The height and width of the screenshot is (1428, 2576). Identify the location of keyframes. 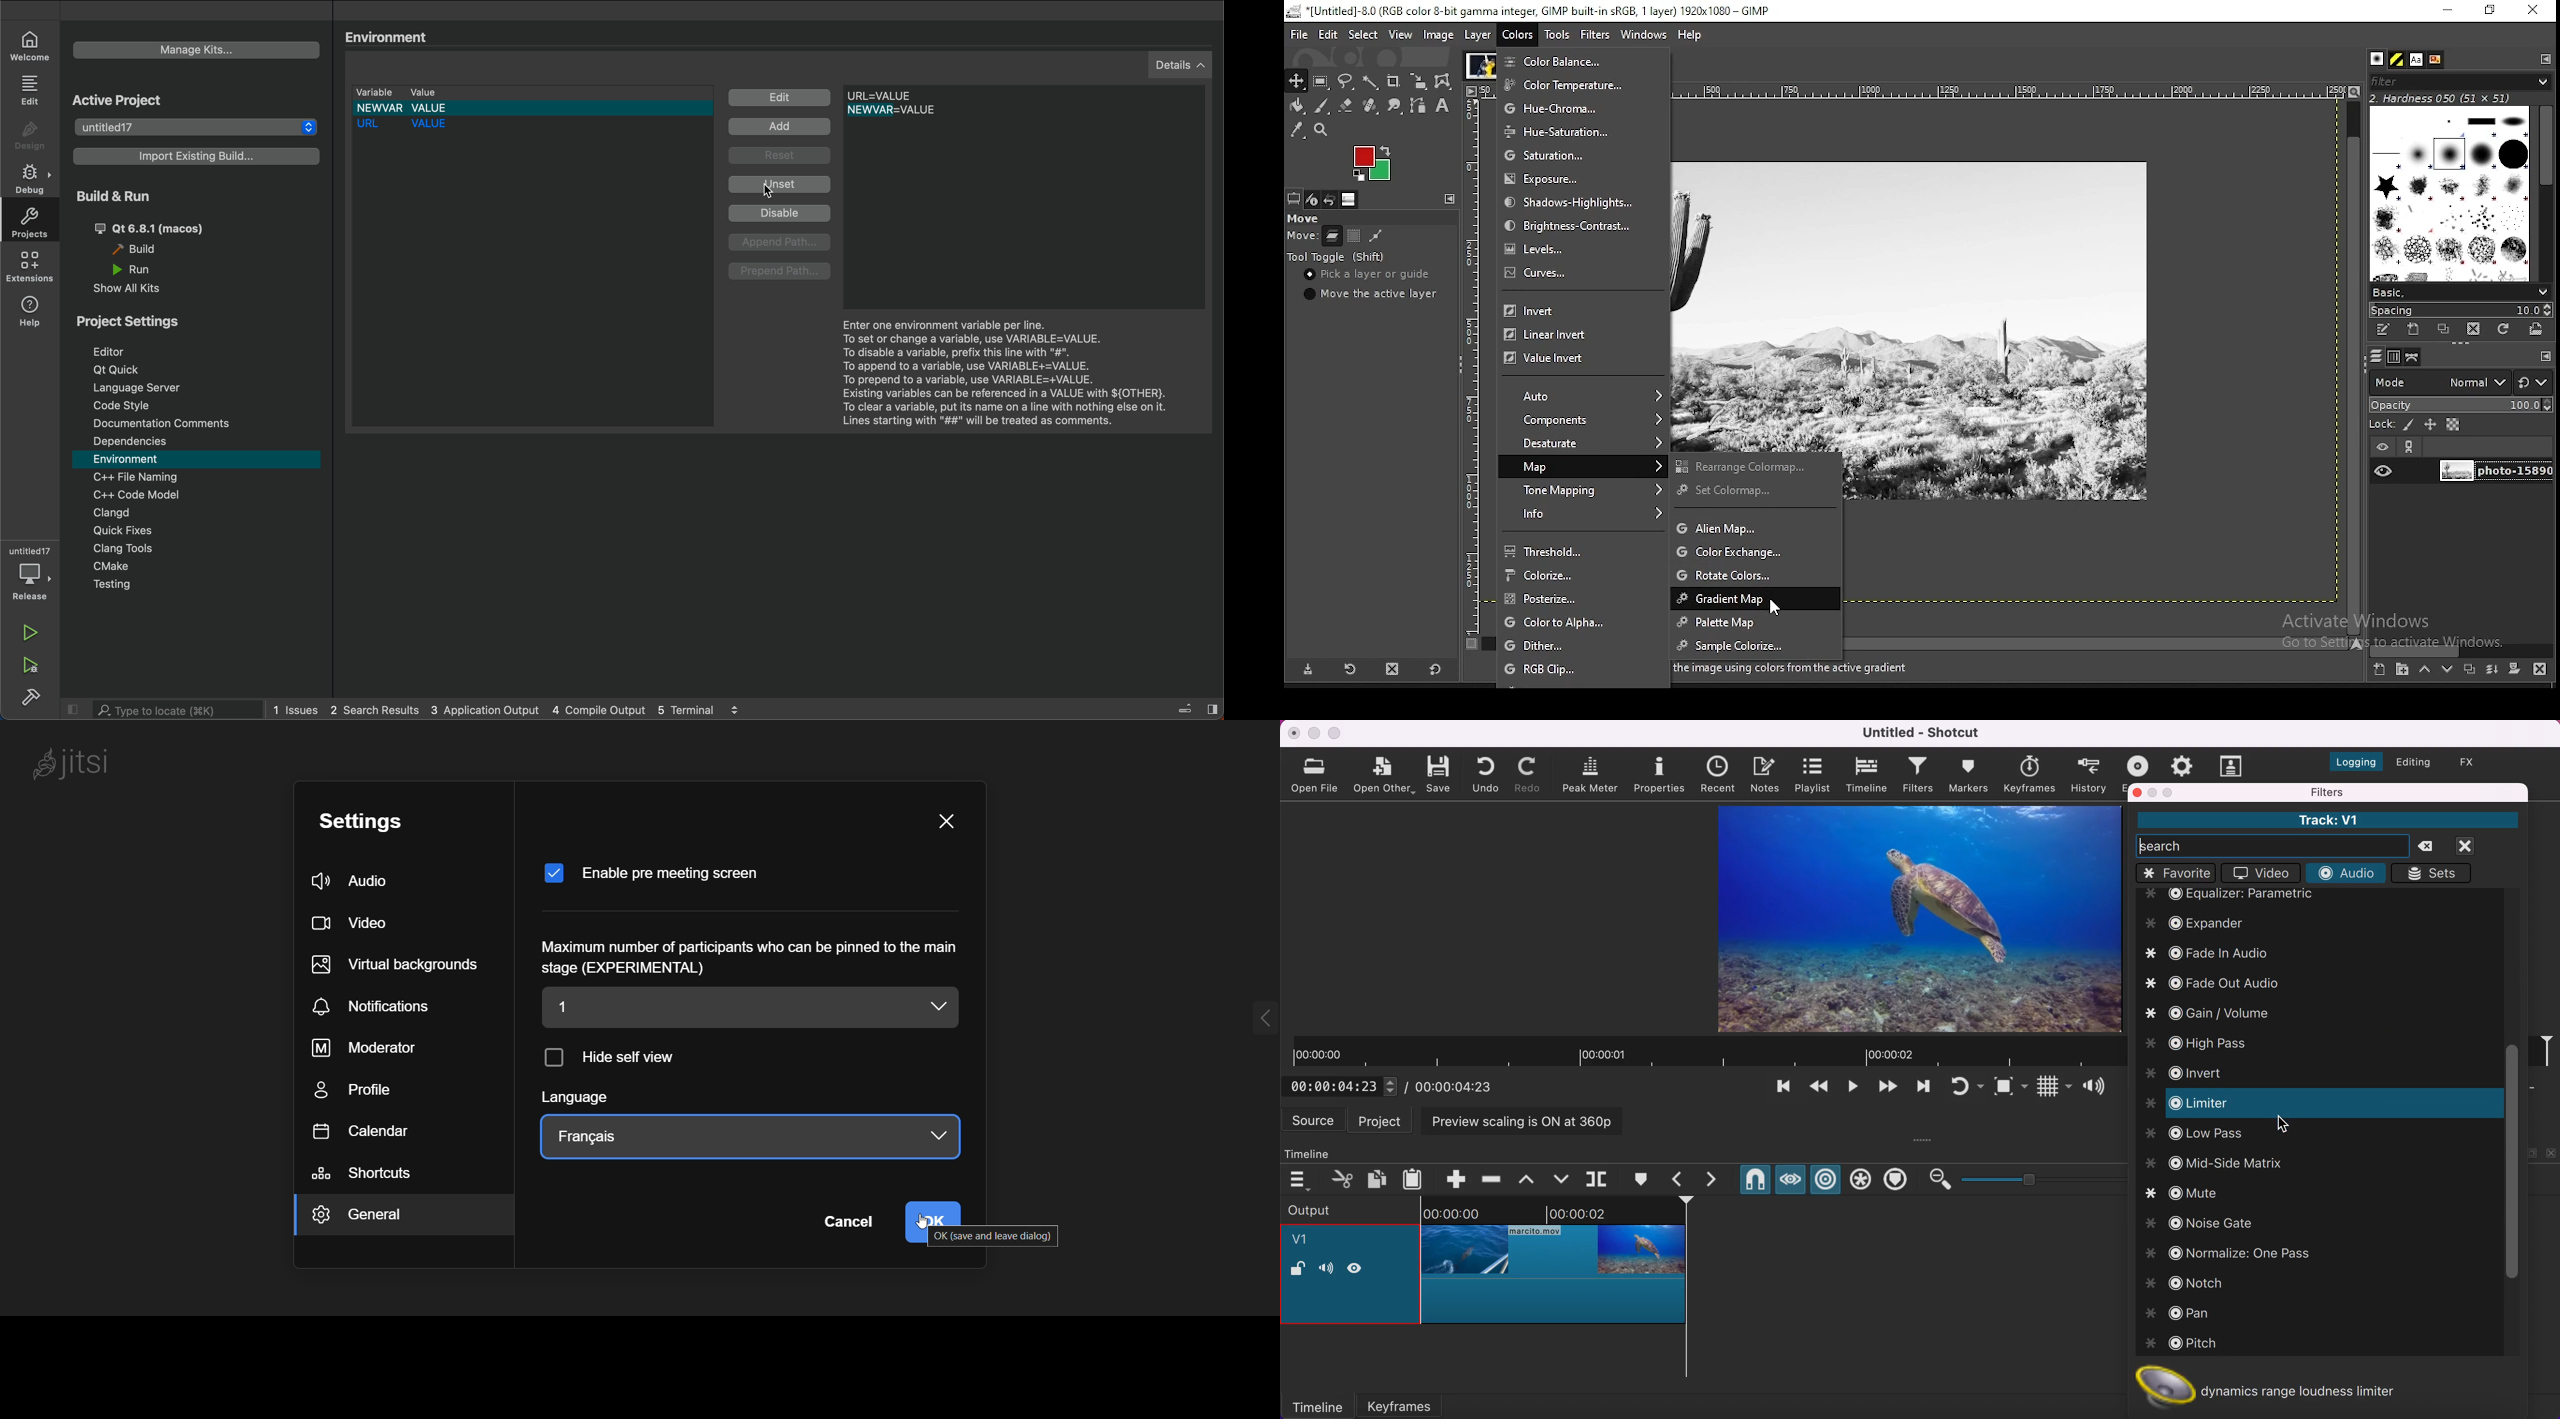
(1412, 1404).